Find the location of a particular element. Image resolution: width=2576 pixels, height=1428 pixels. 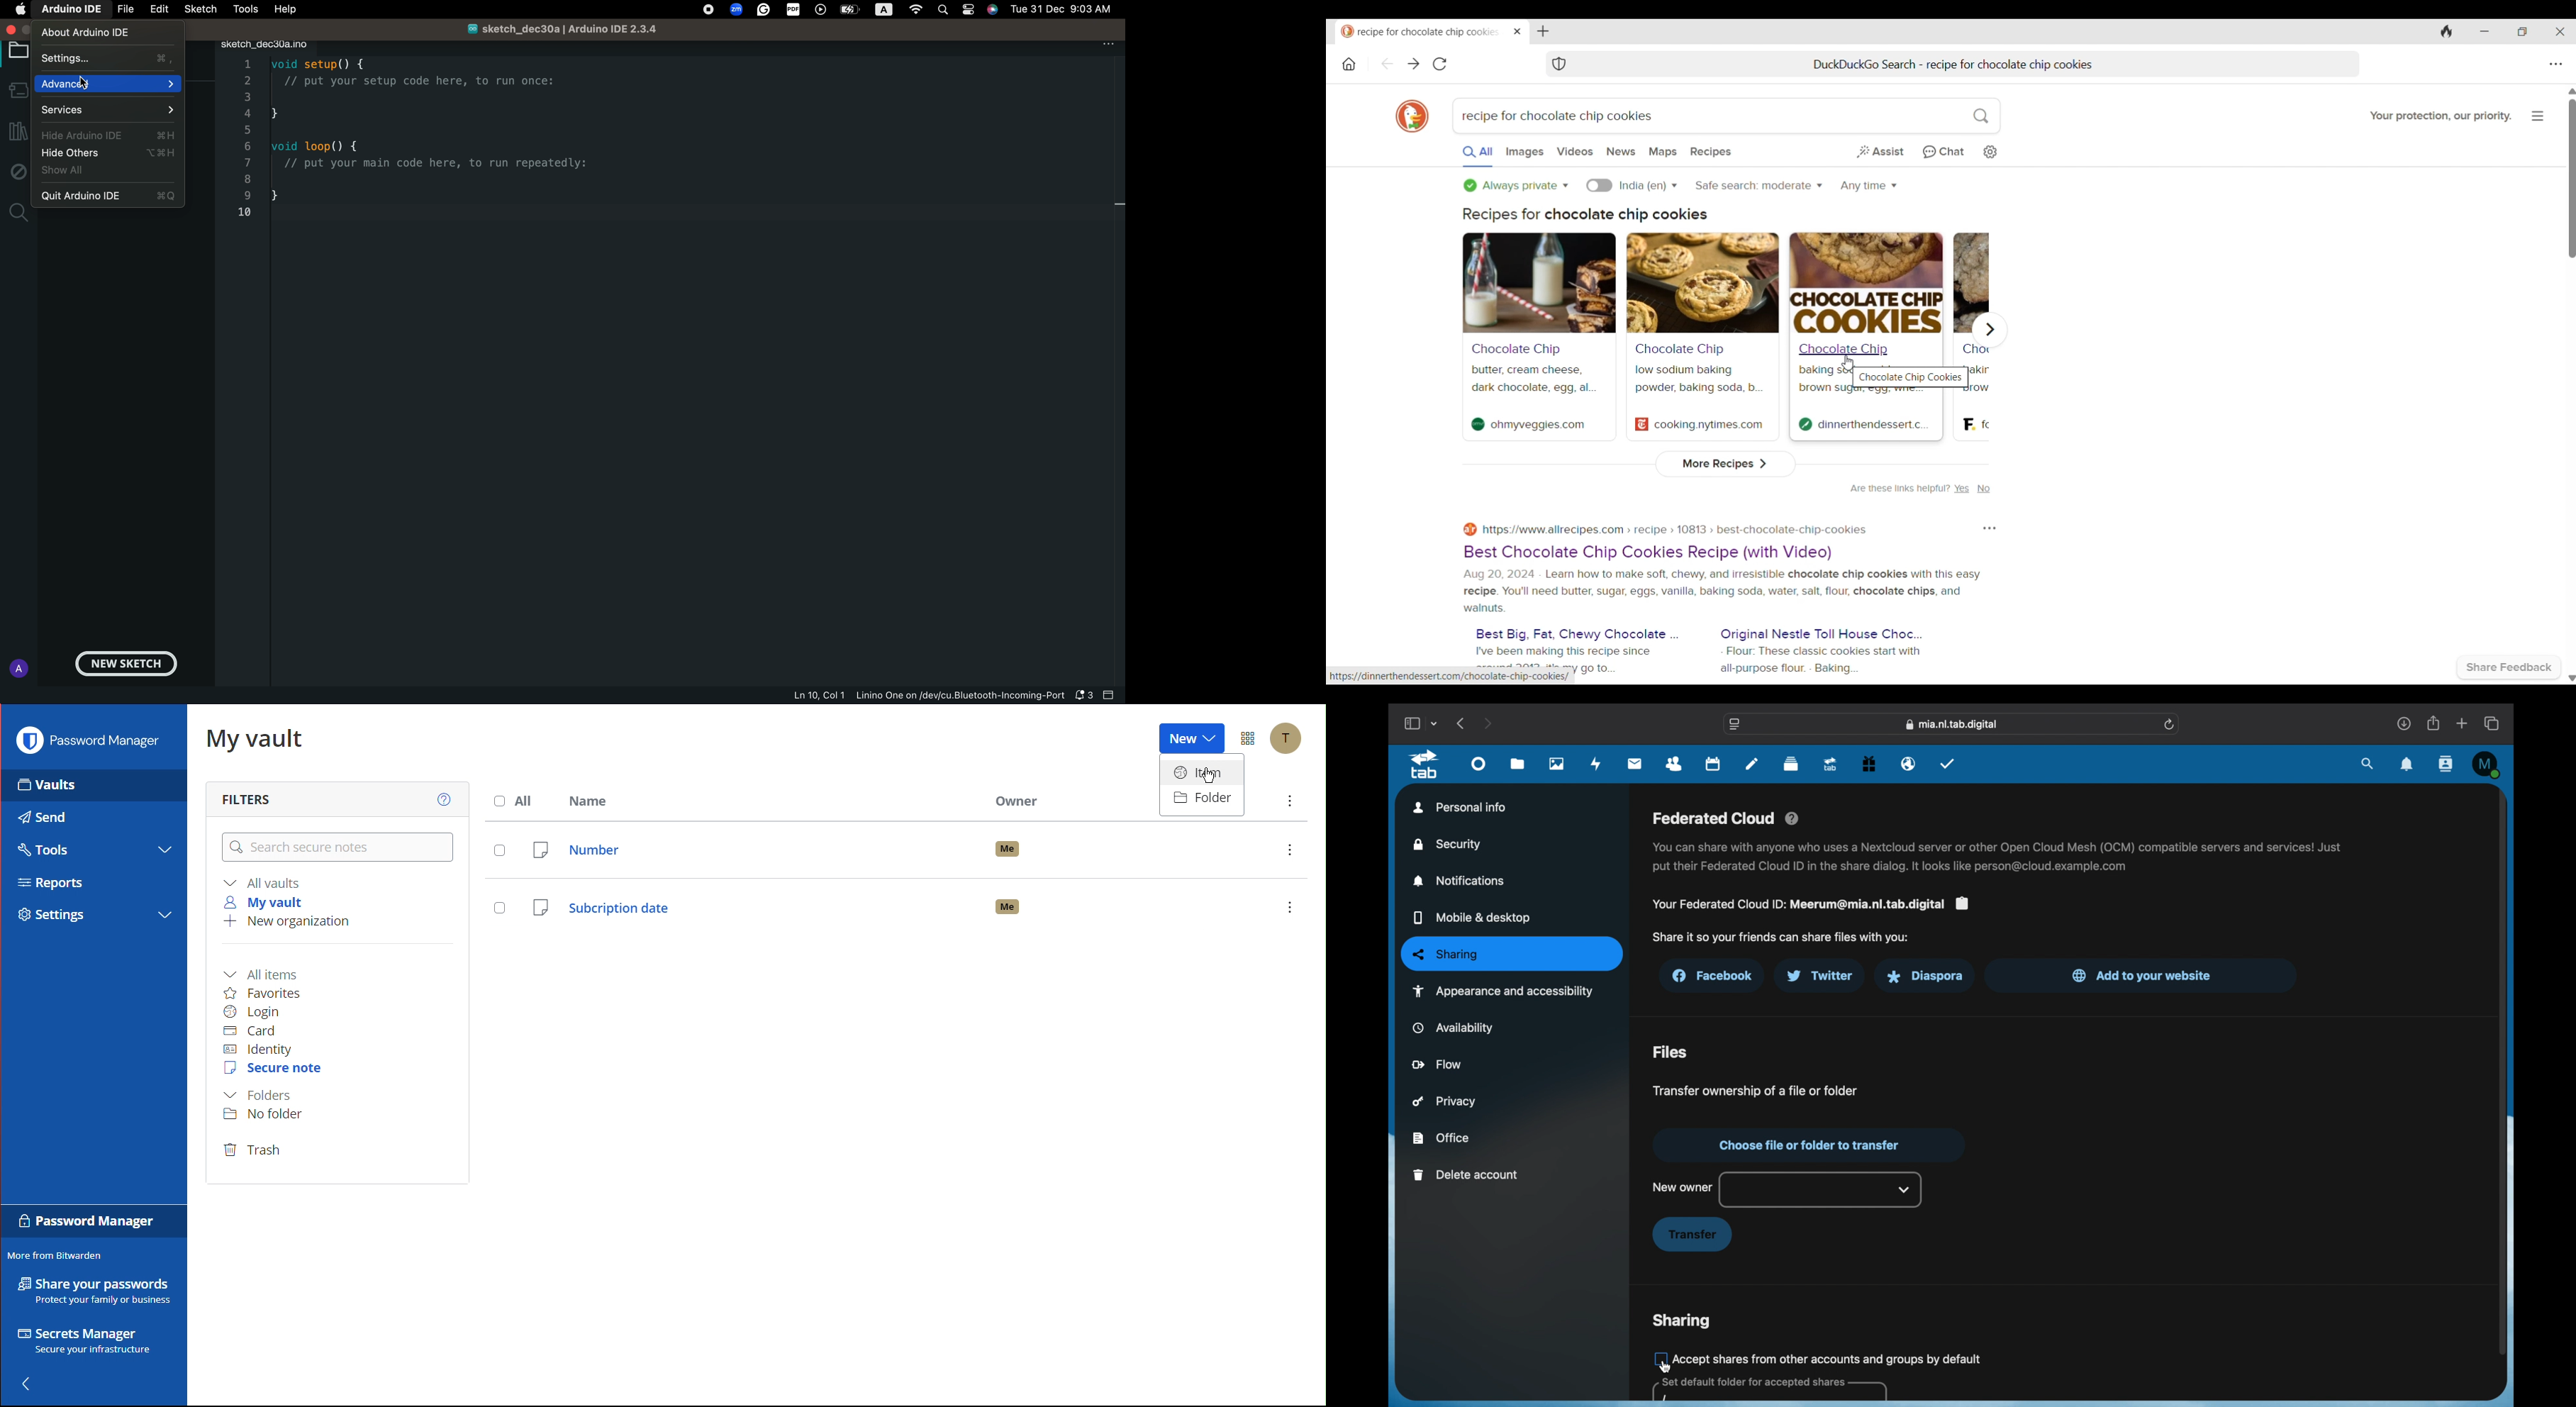

All searches is located at coordinates (1478, 156).